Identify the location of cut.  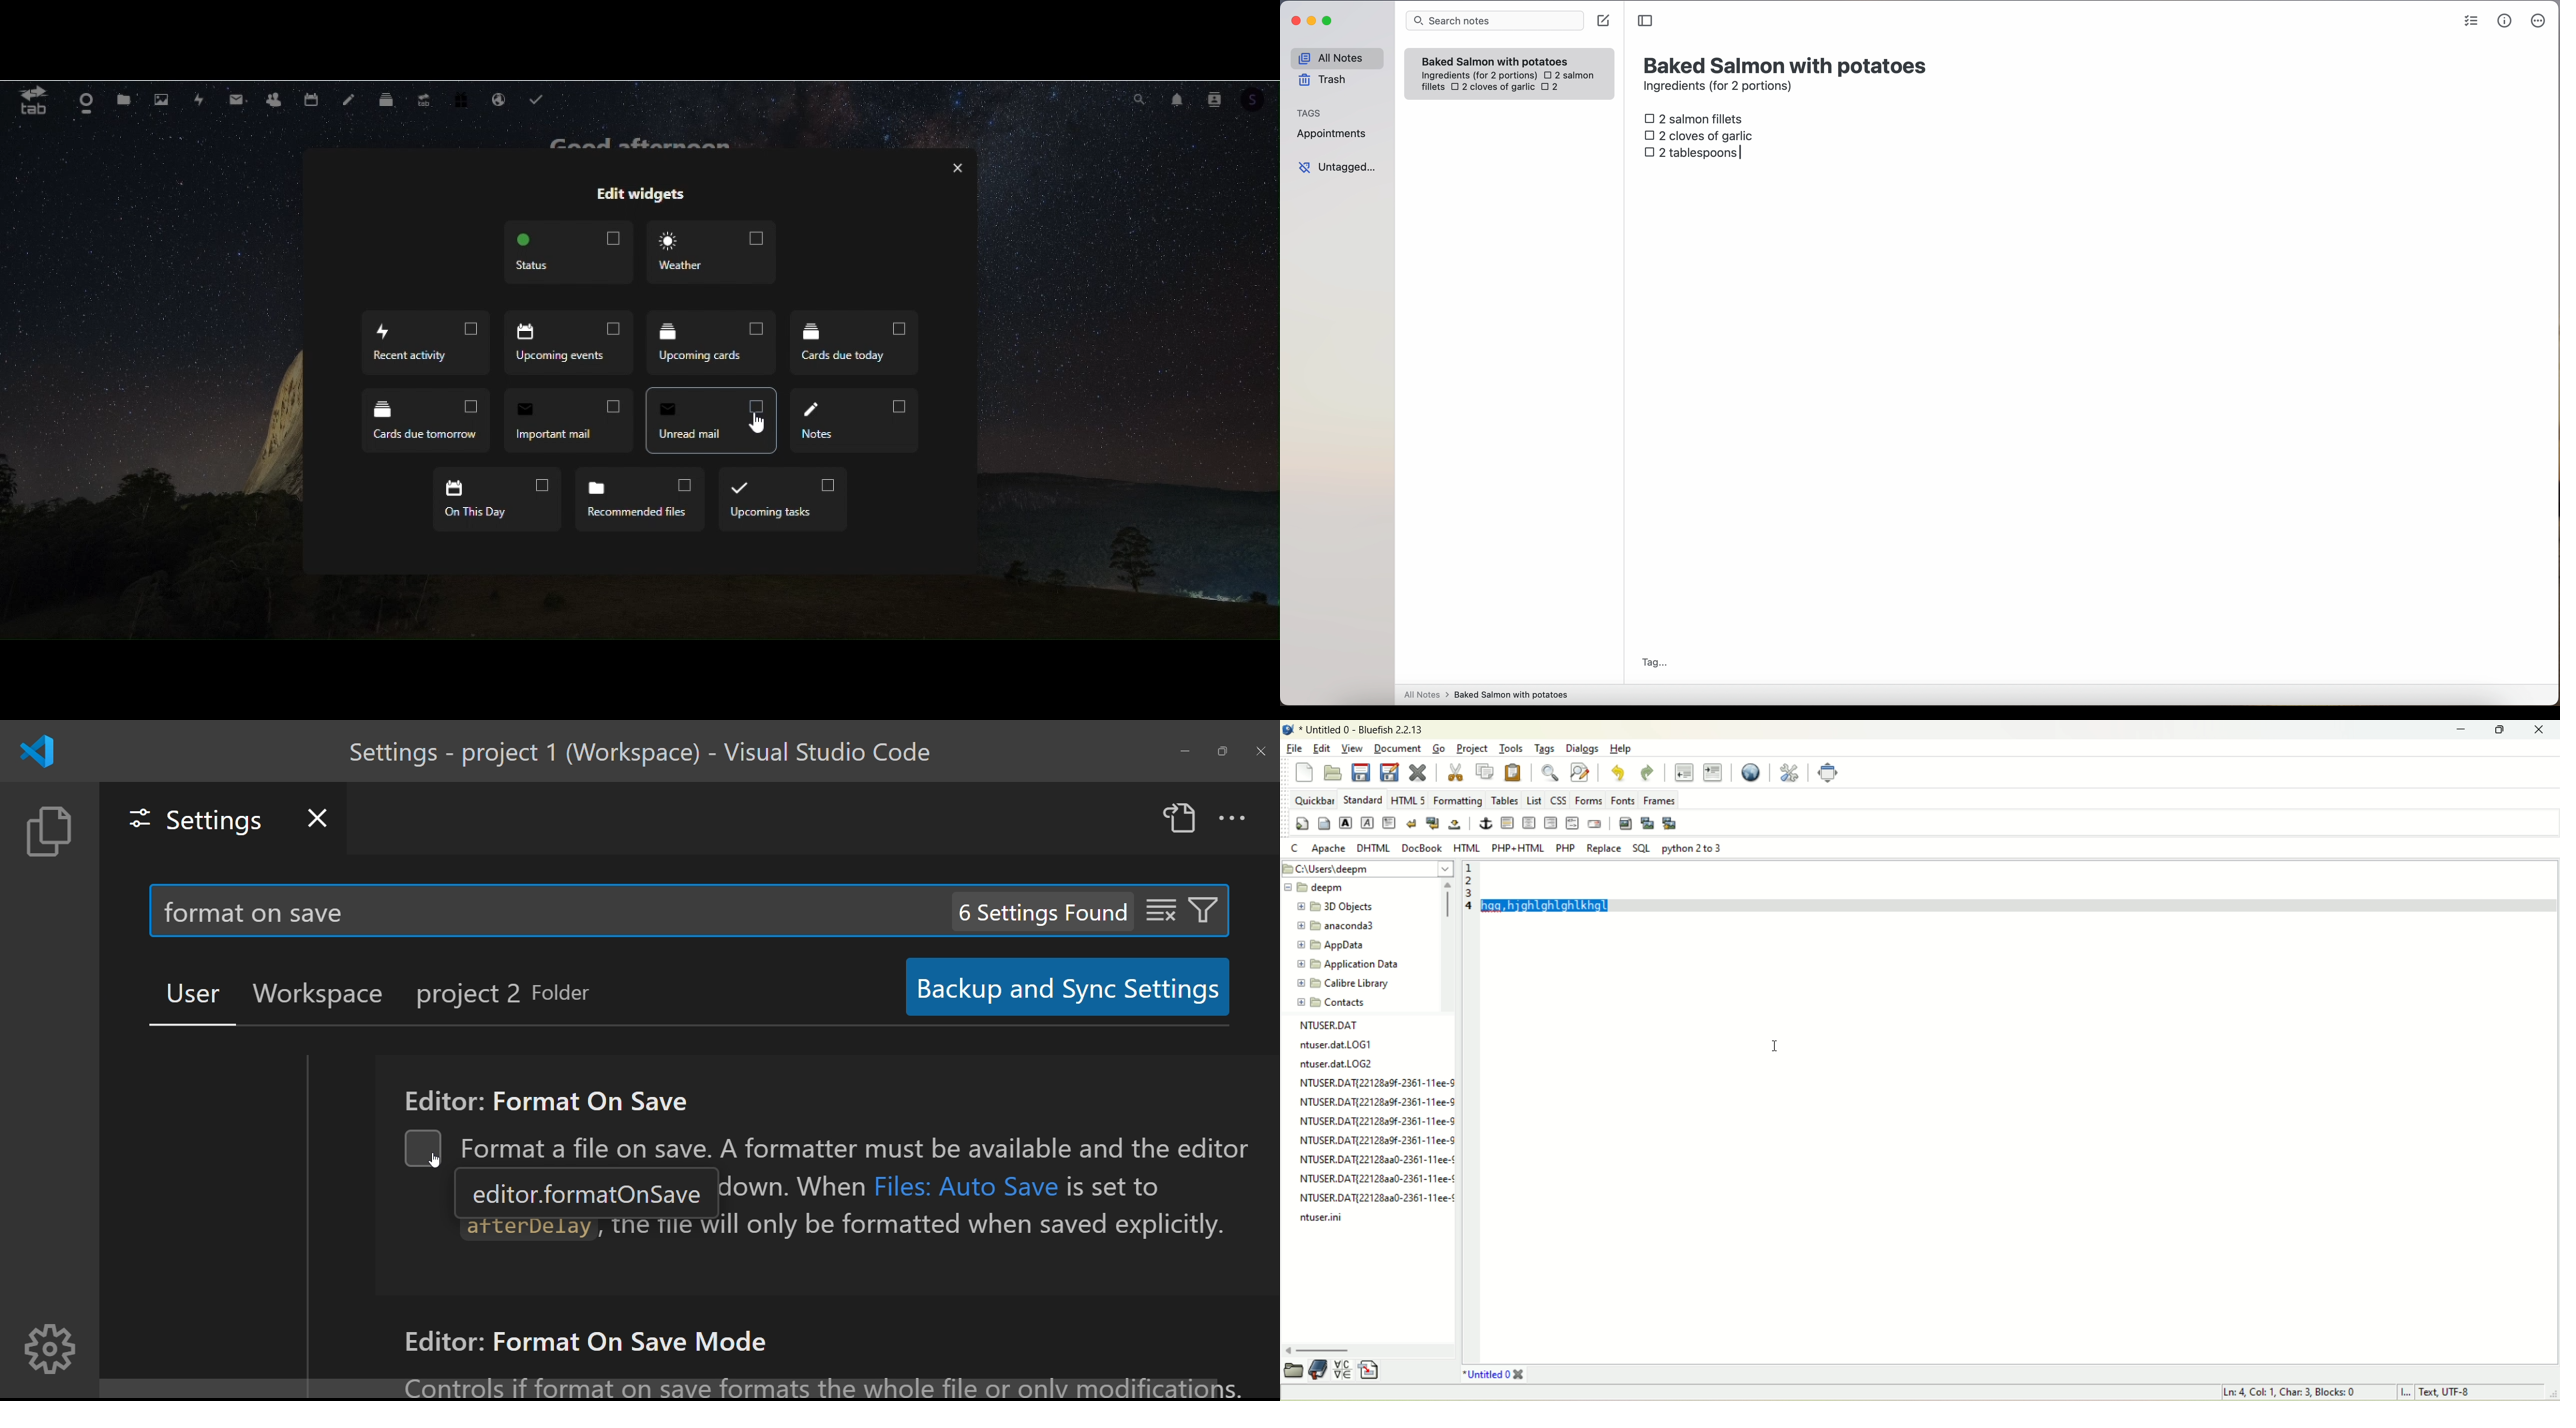
(1455, 772).